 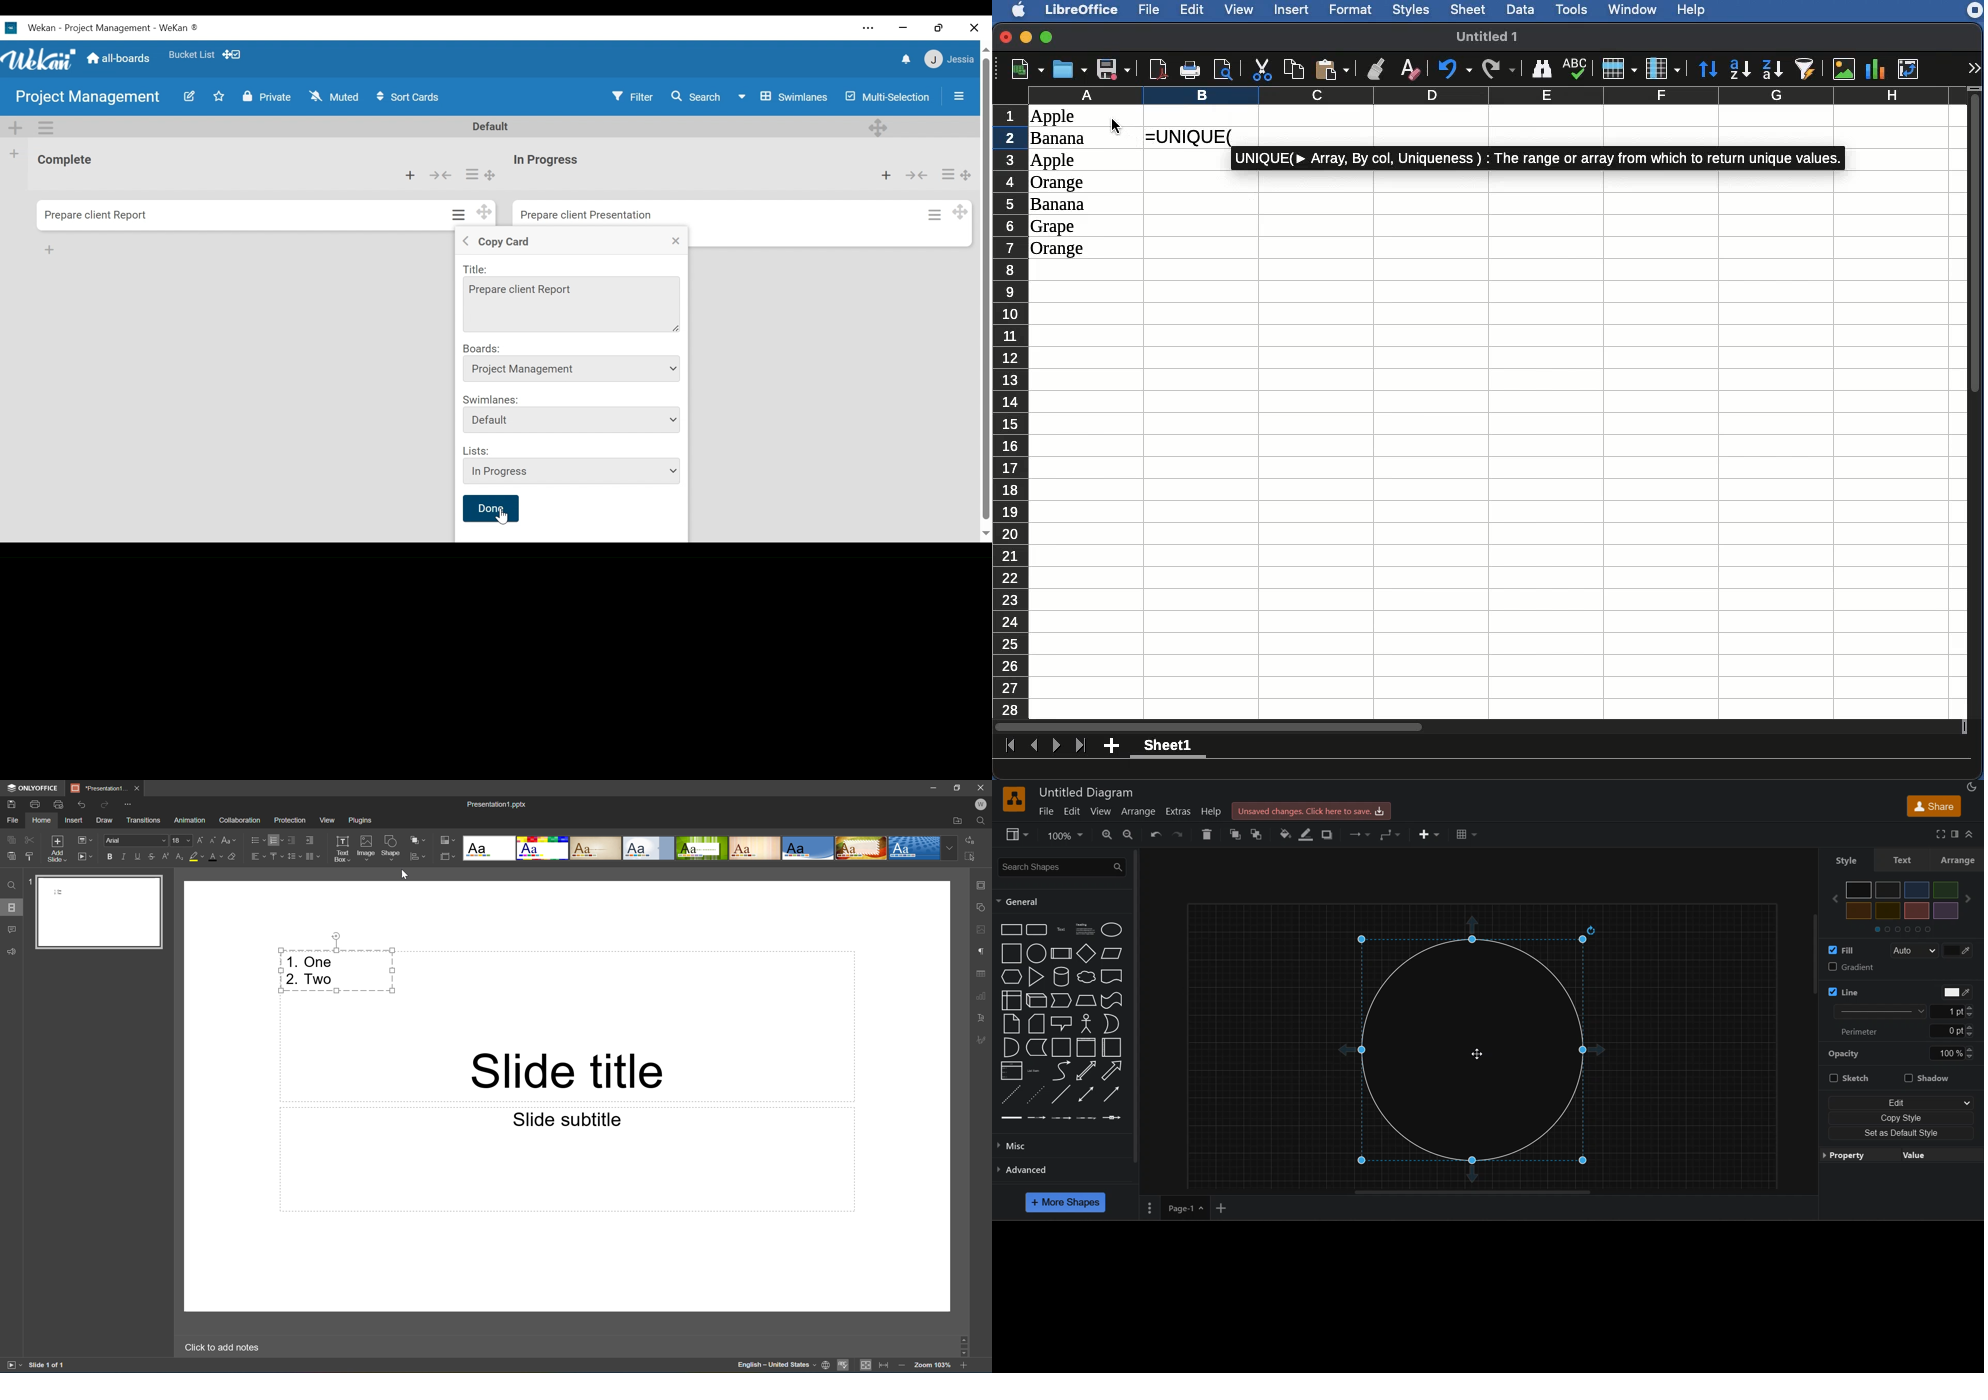 I want to click on Click to add notes, so click(x=220, y=1348).